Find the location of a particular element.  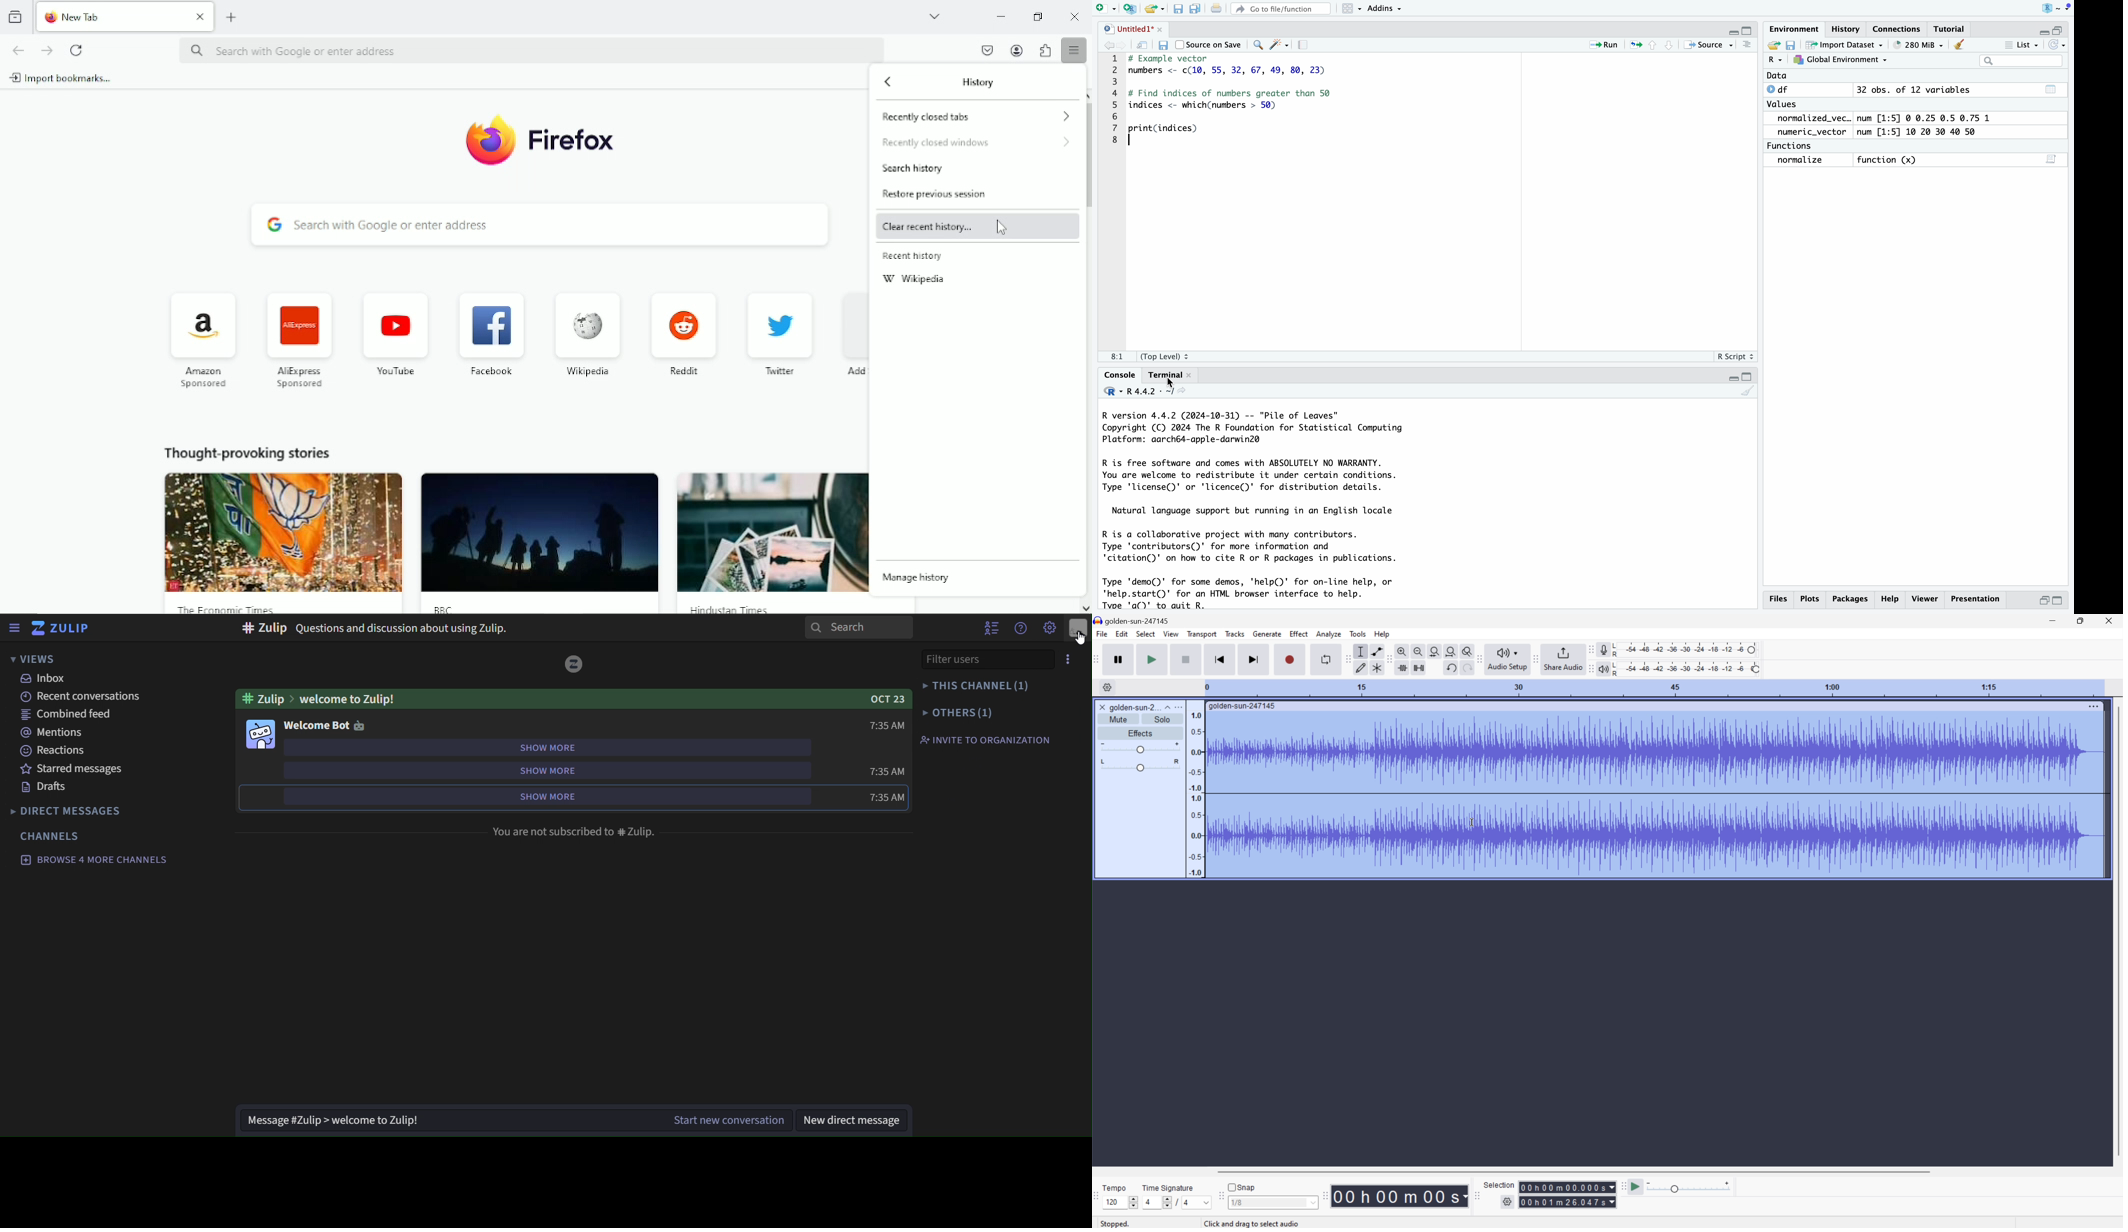

connection is located at coordinates (1900, 29).